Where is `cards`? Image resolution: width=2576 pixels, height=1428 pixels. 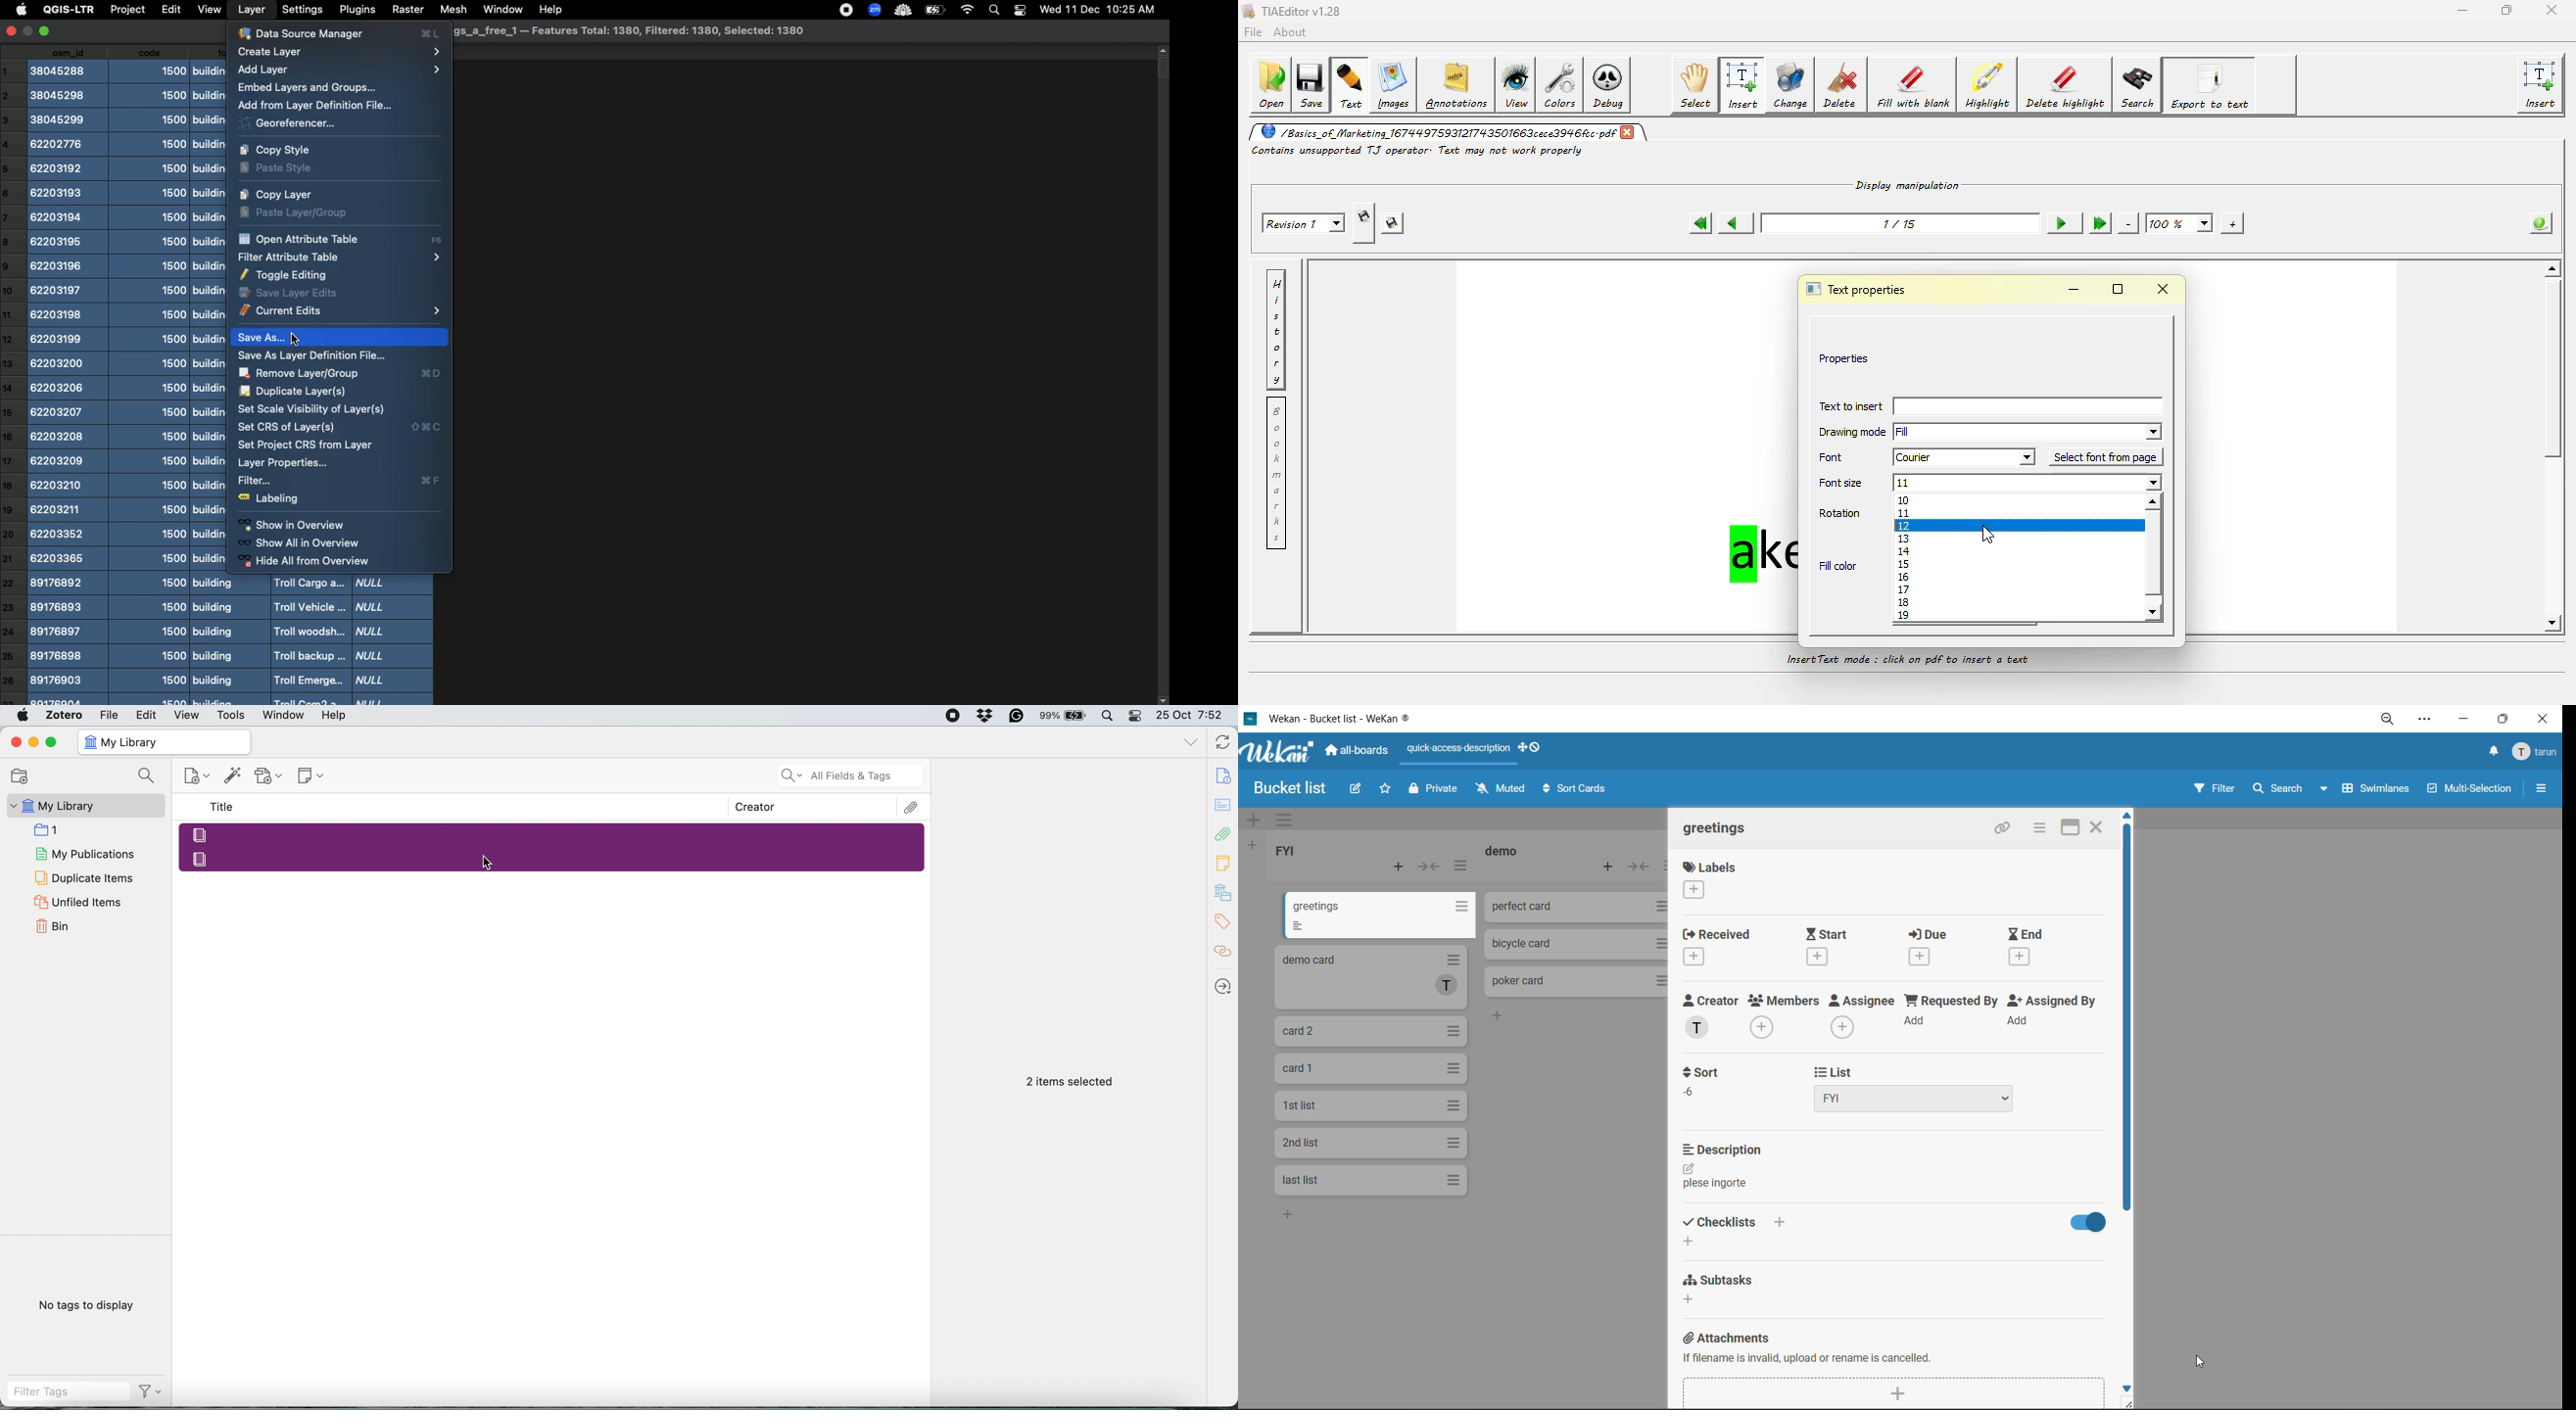 cards is located at coordinates (1369, 1144).